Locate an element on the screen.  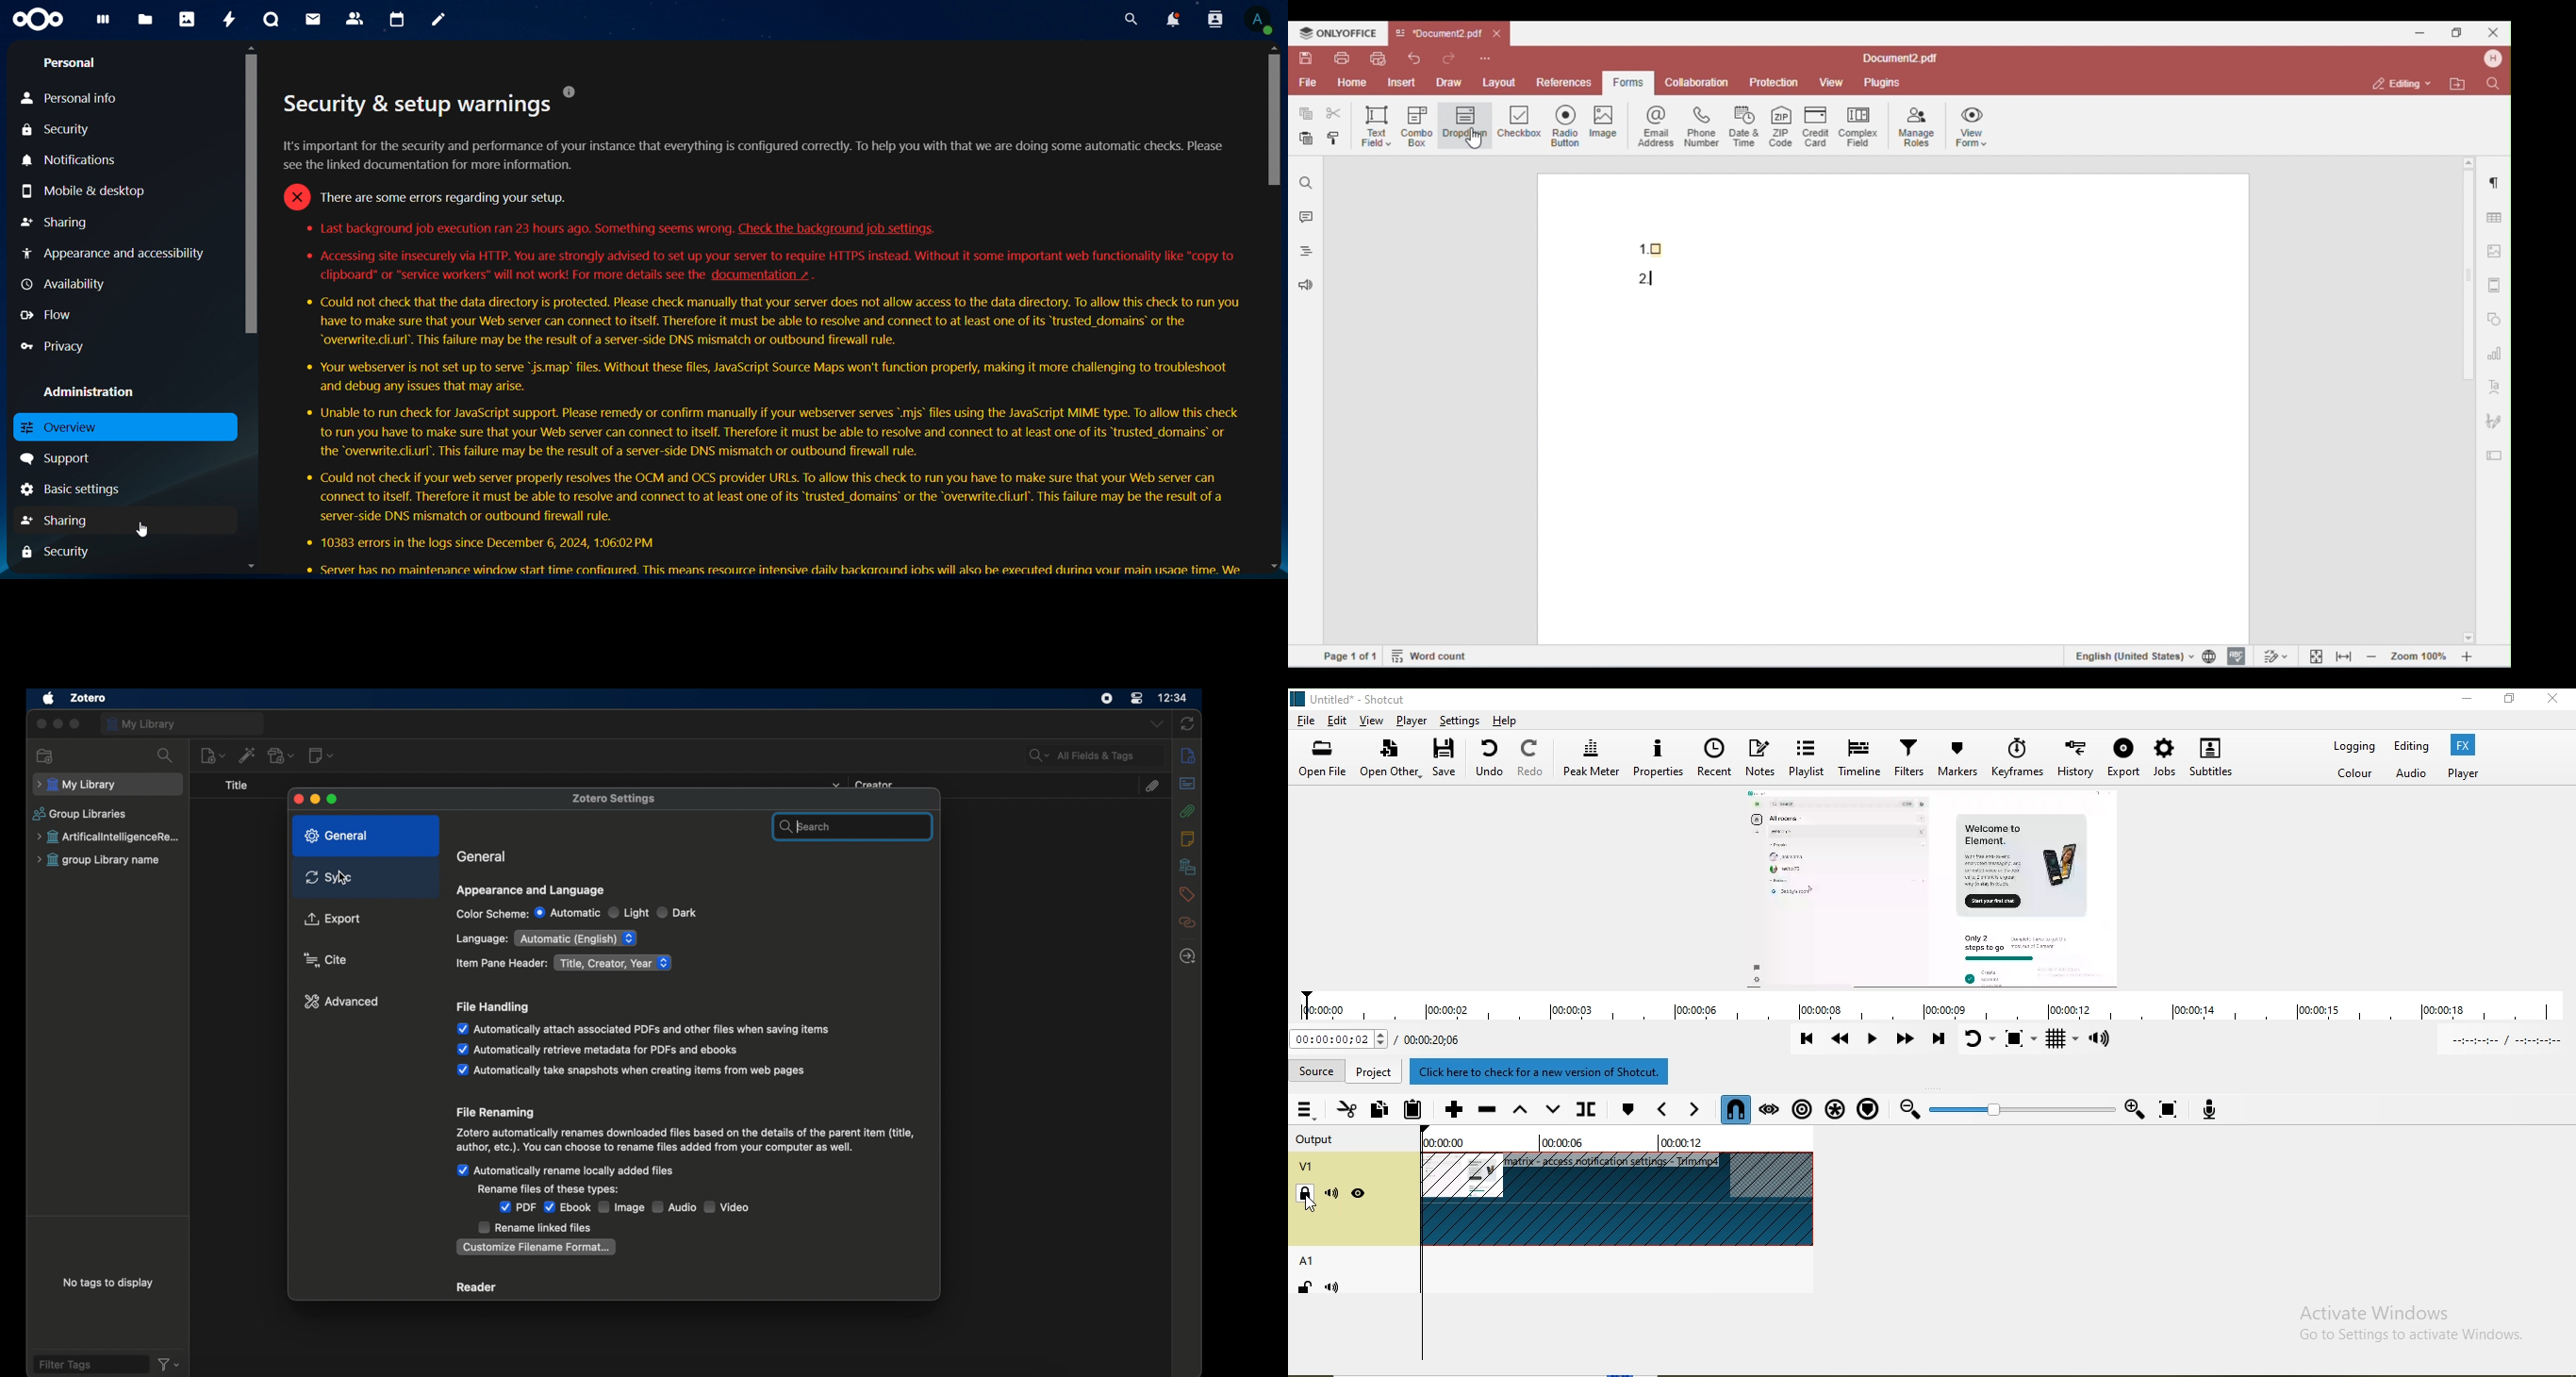
Timelines is located at coordinates (1859, 759).